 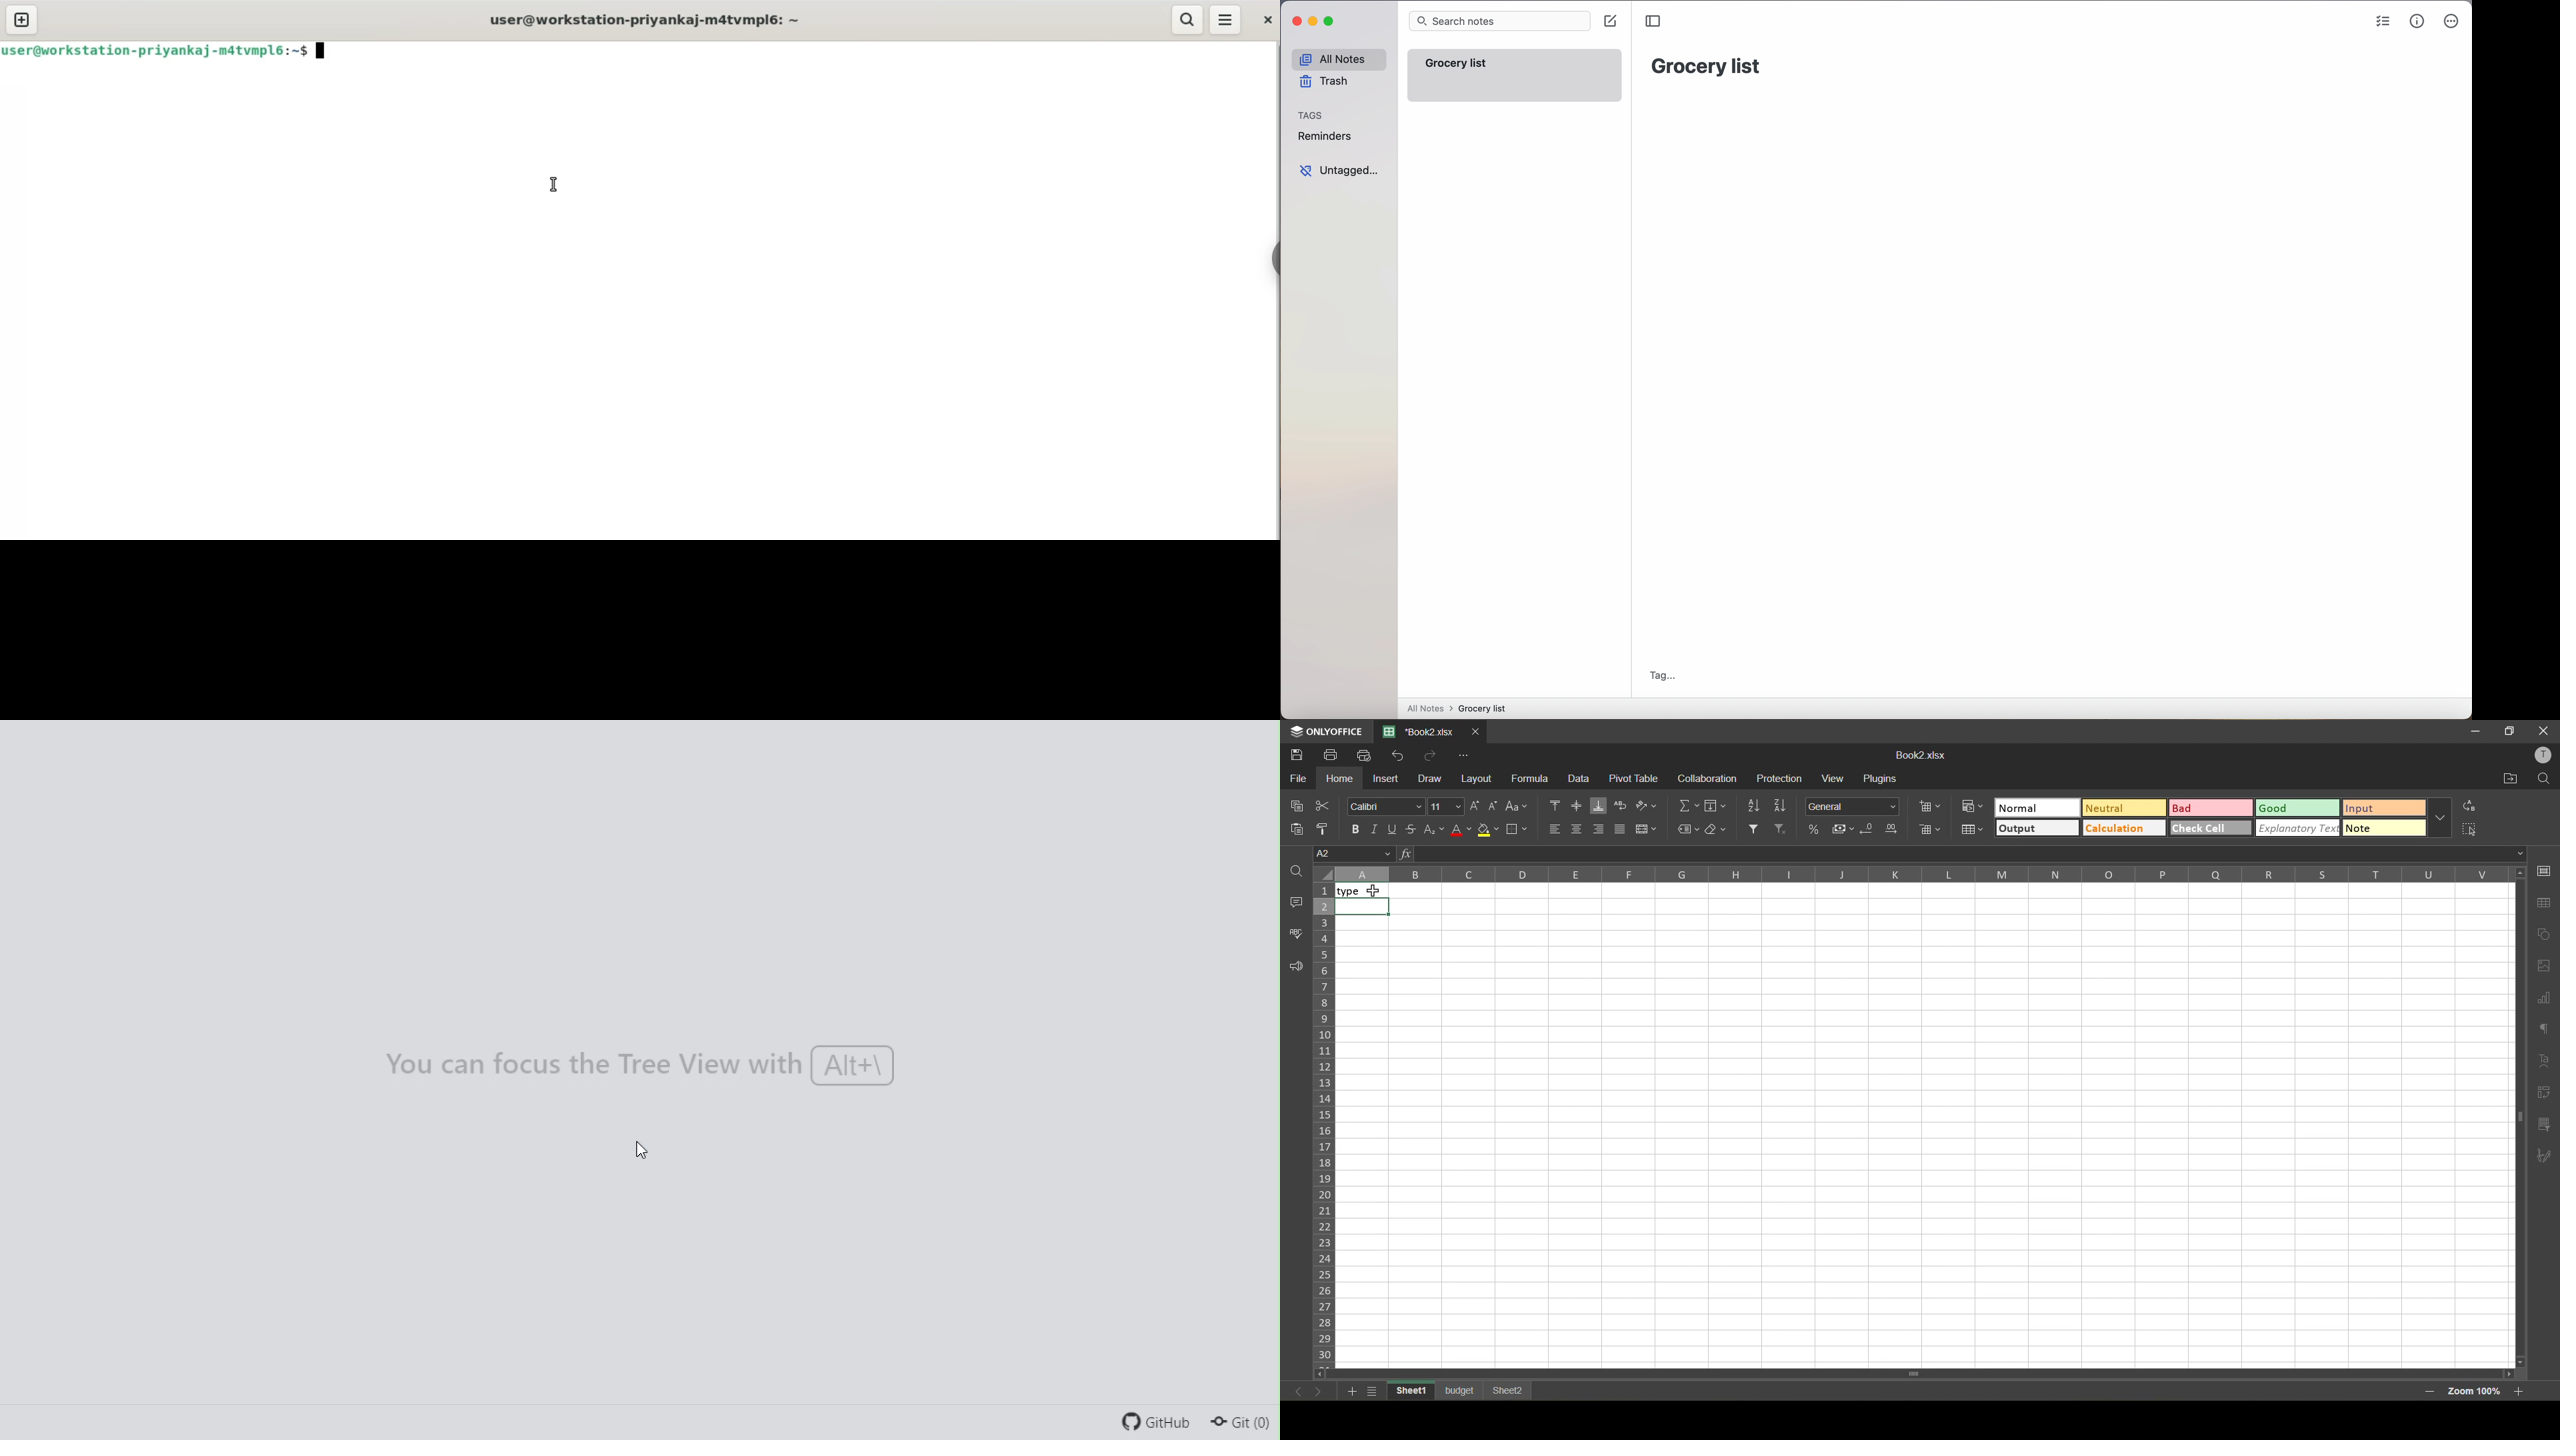 I want to click on input, so click(x=2384, y=807).